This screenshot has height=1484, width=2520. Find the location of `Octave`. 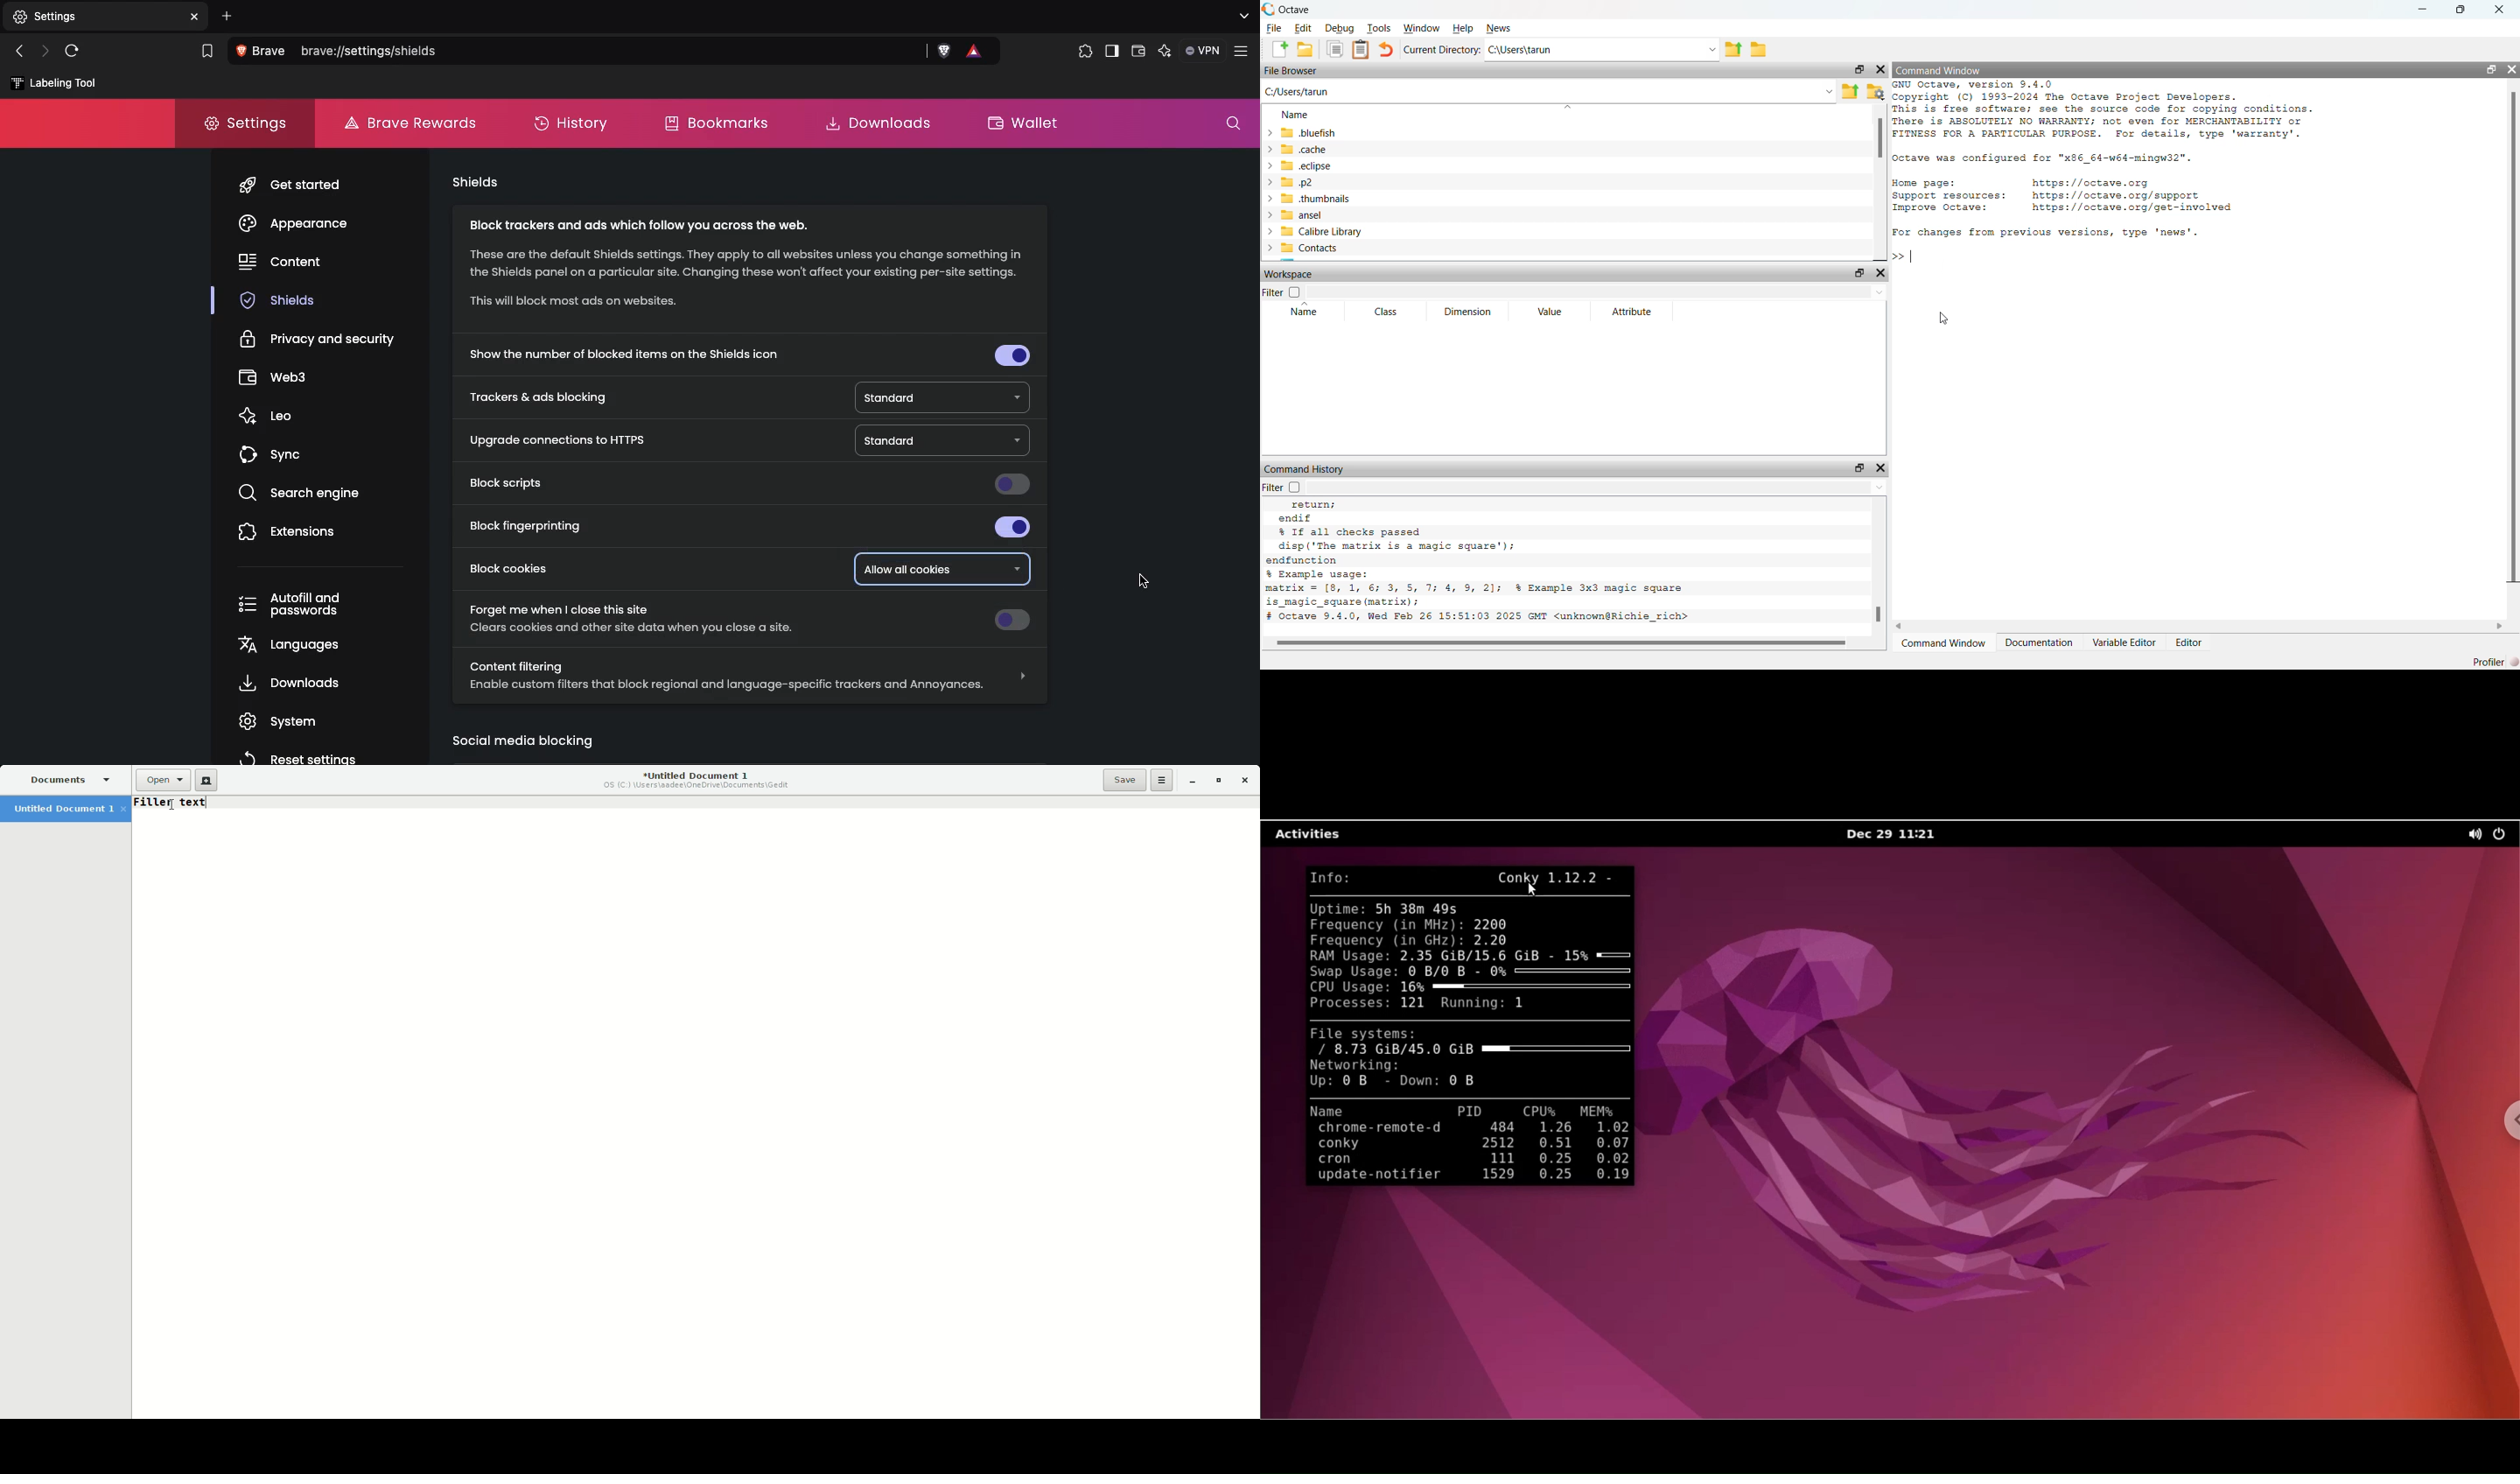

Octave is located at coordinates (1295, 10).